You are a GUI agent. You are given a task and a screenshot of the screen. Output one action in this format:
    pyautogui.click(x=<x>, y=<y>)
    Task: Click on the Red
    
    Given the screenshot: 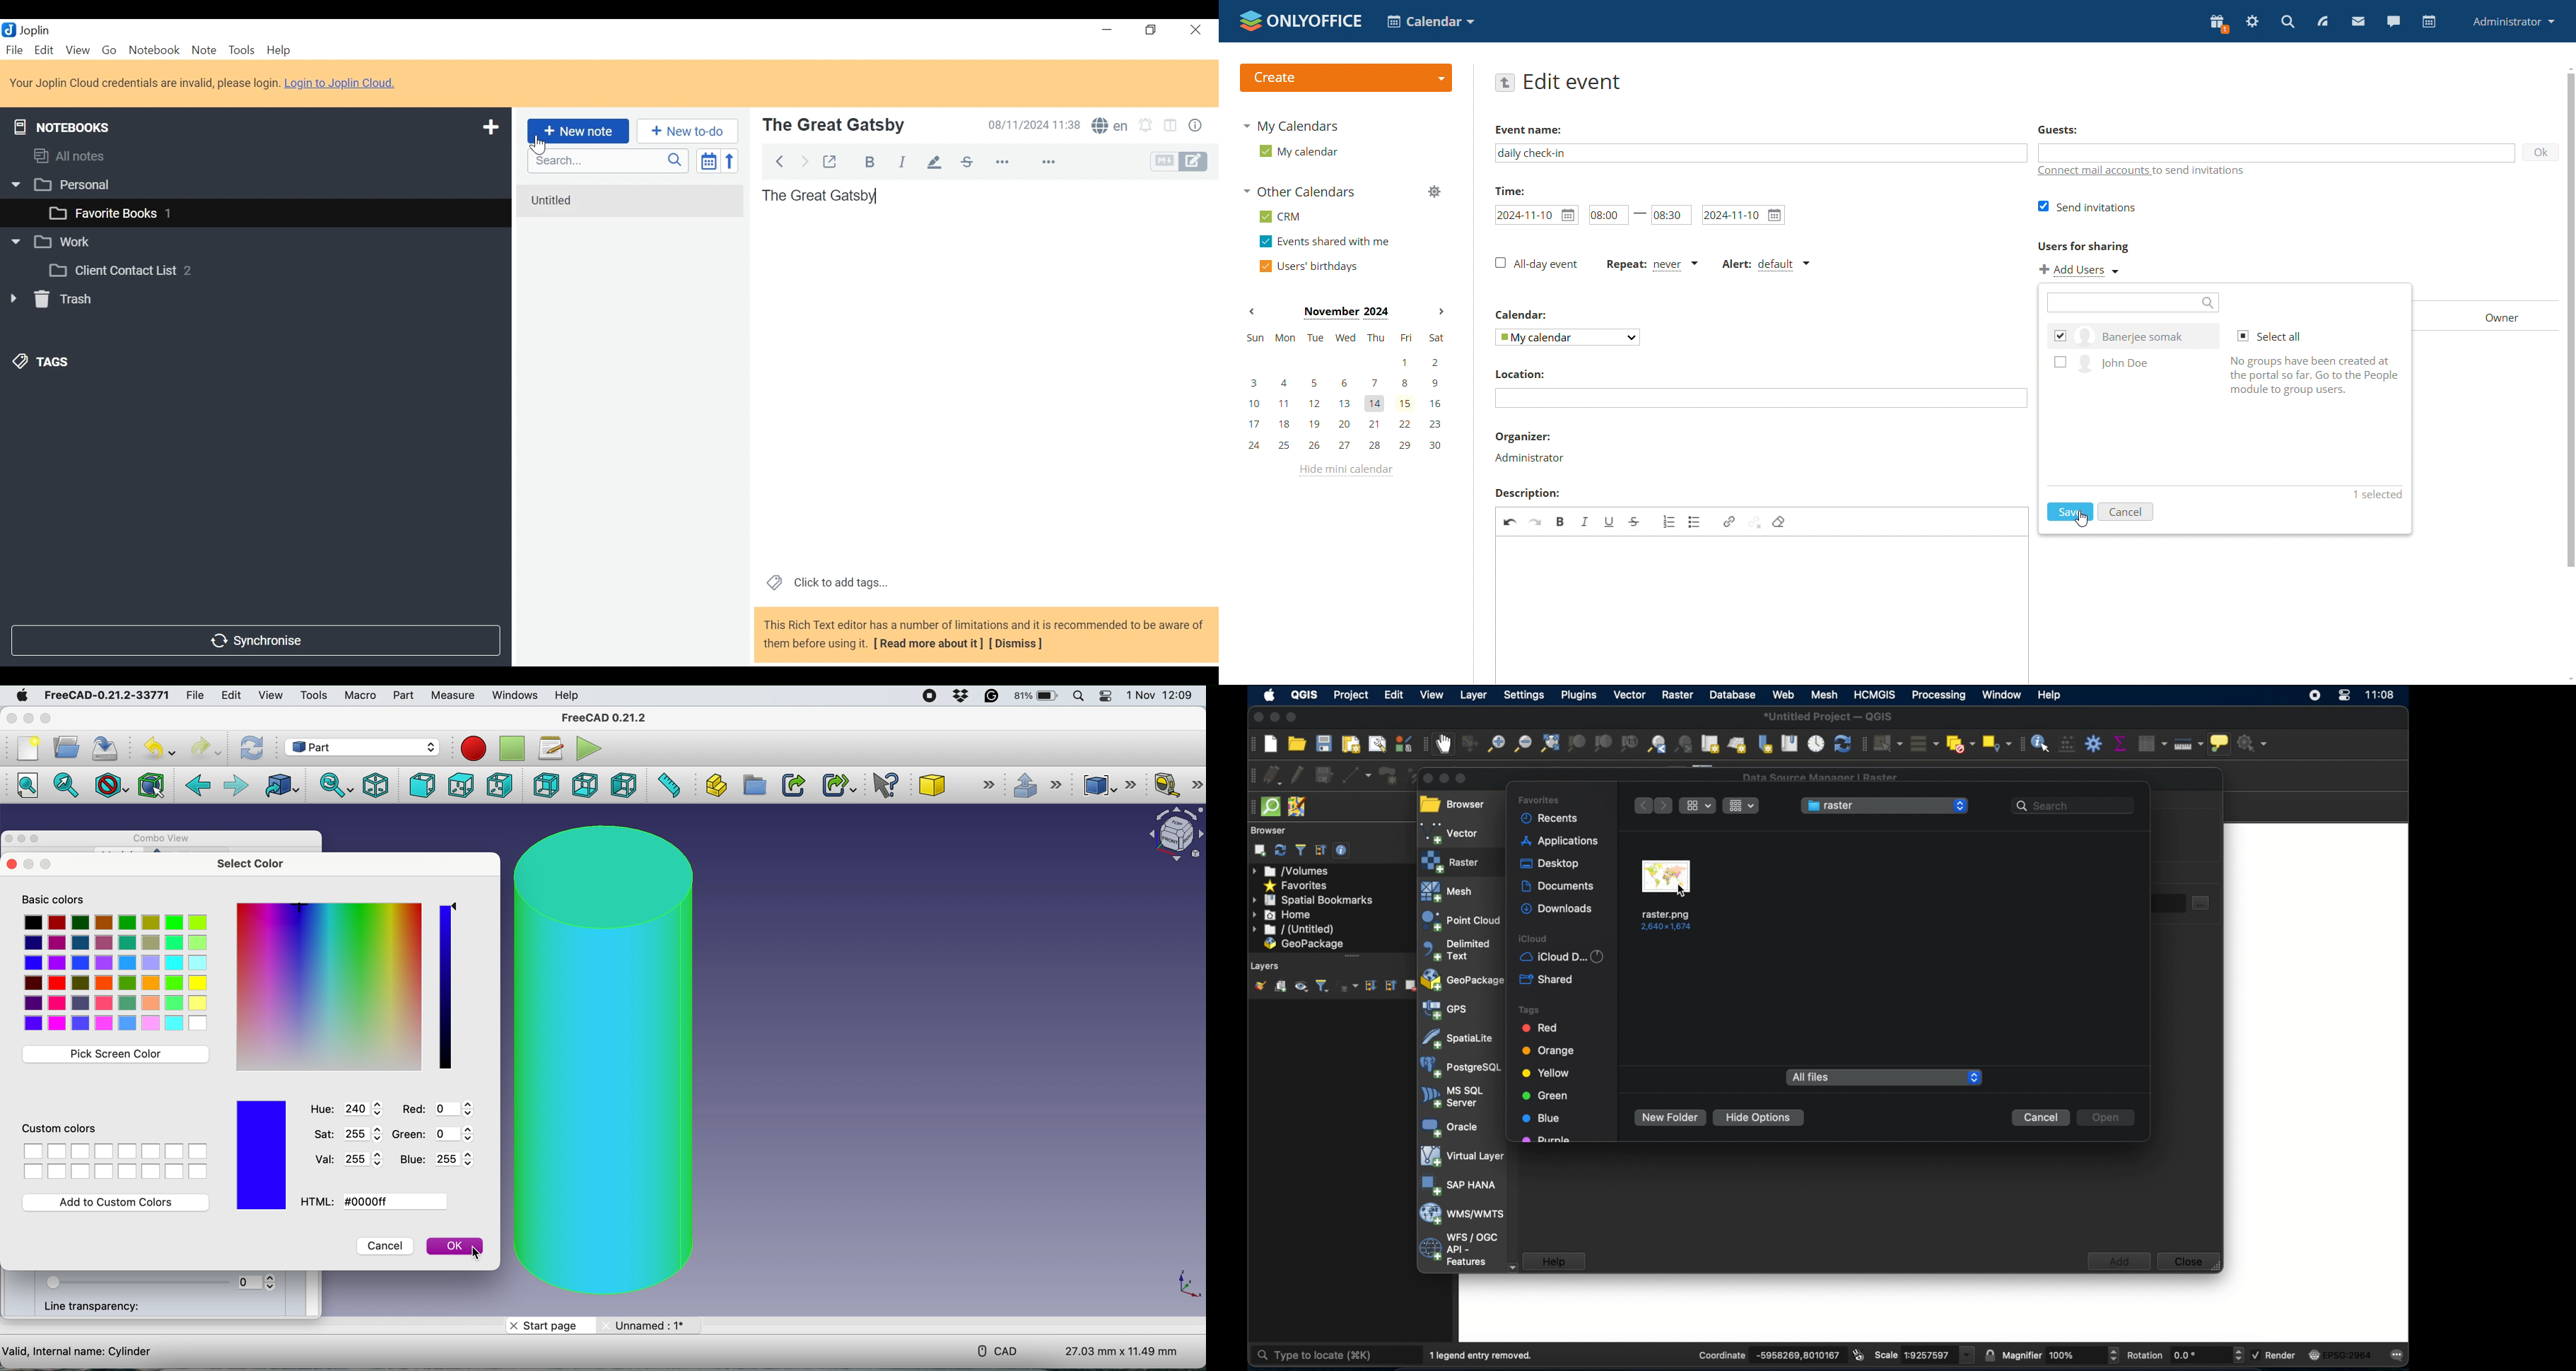 What is the action you would take?
    pyautogui.click(x=440, y=1107)
    